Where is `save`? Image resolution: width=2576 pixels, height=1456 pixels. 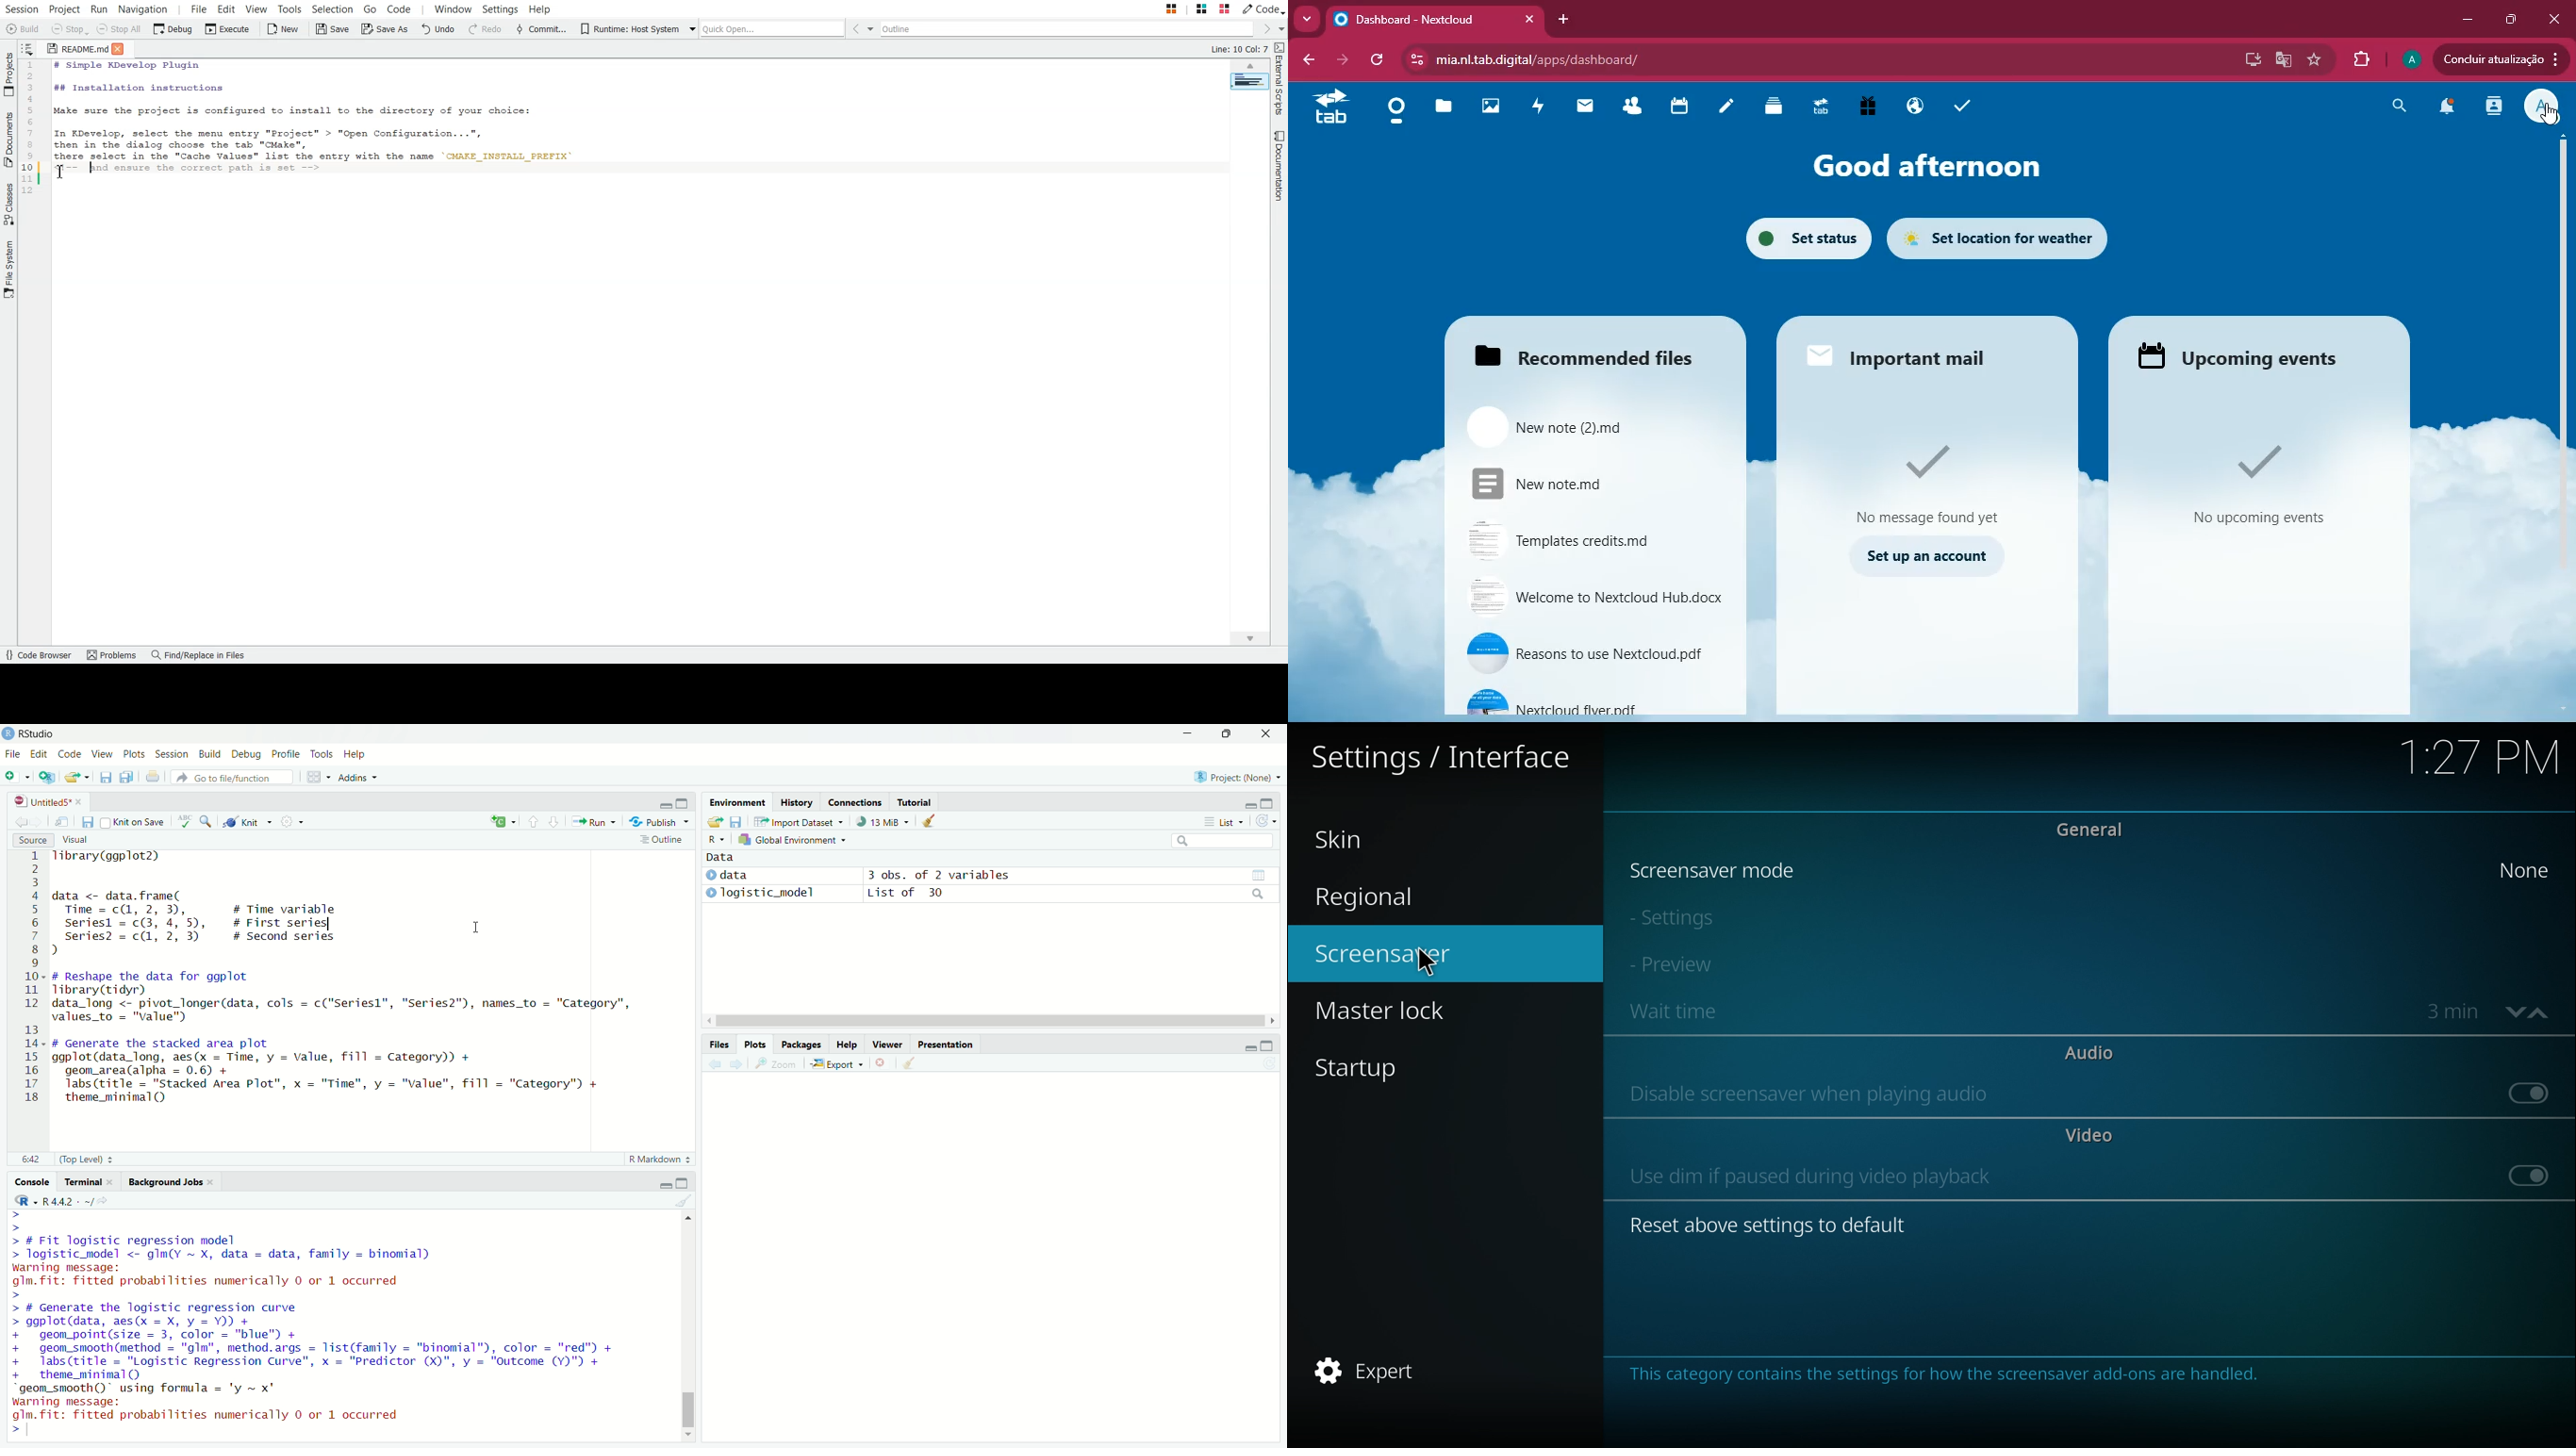
save is located at coordinates (105, 780).